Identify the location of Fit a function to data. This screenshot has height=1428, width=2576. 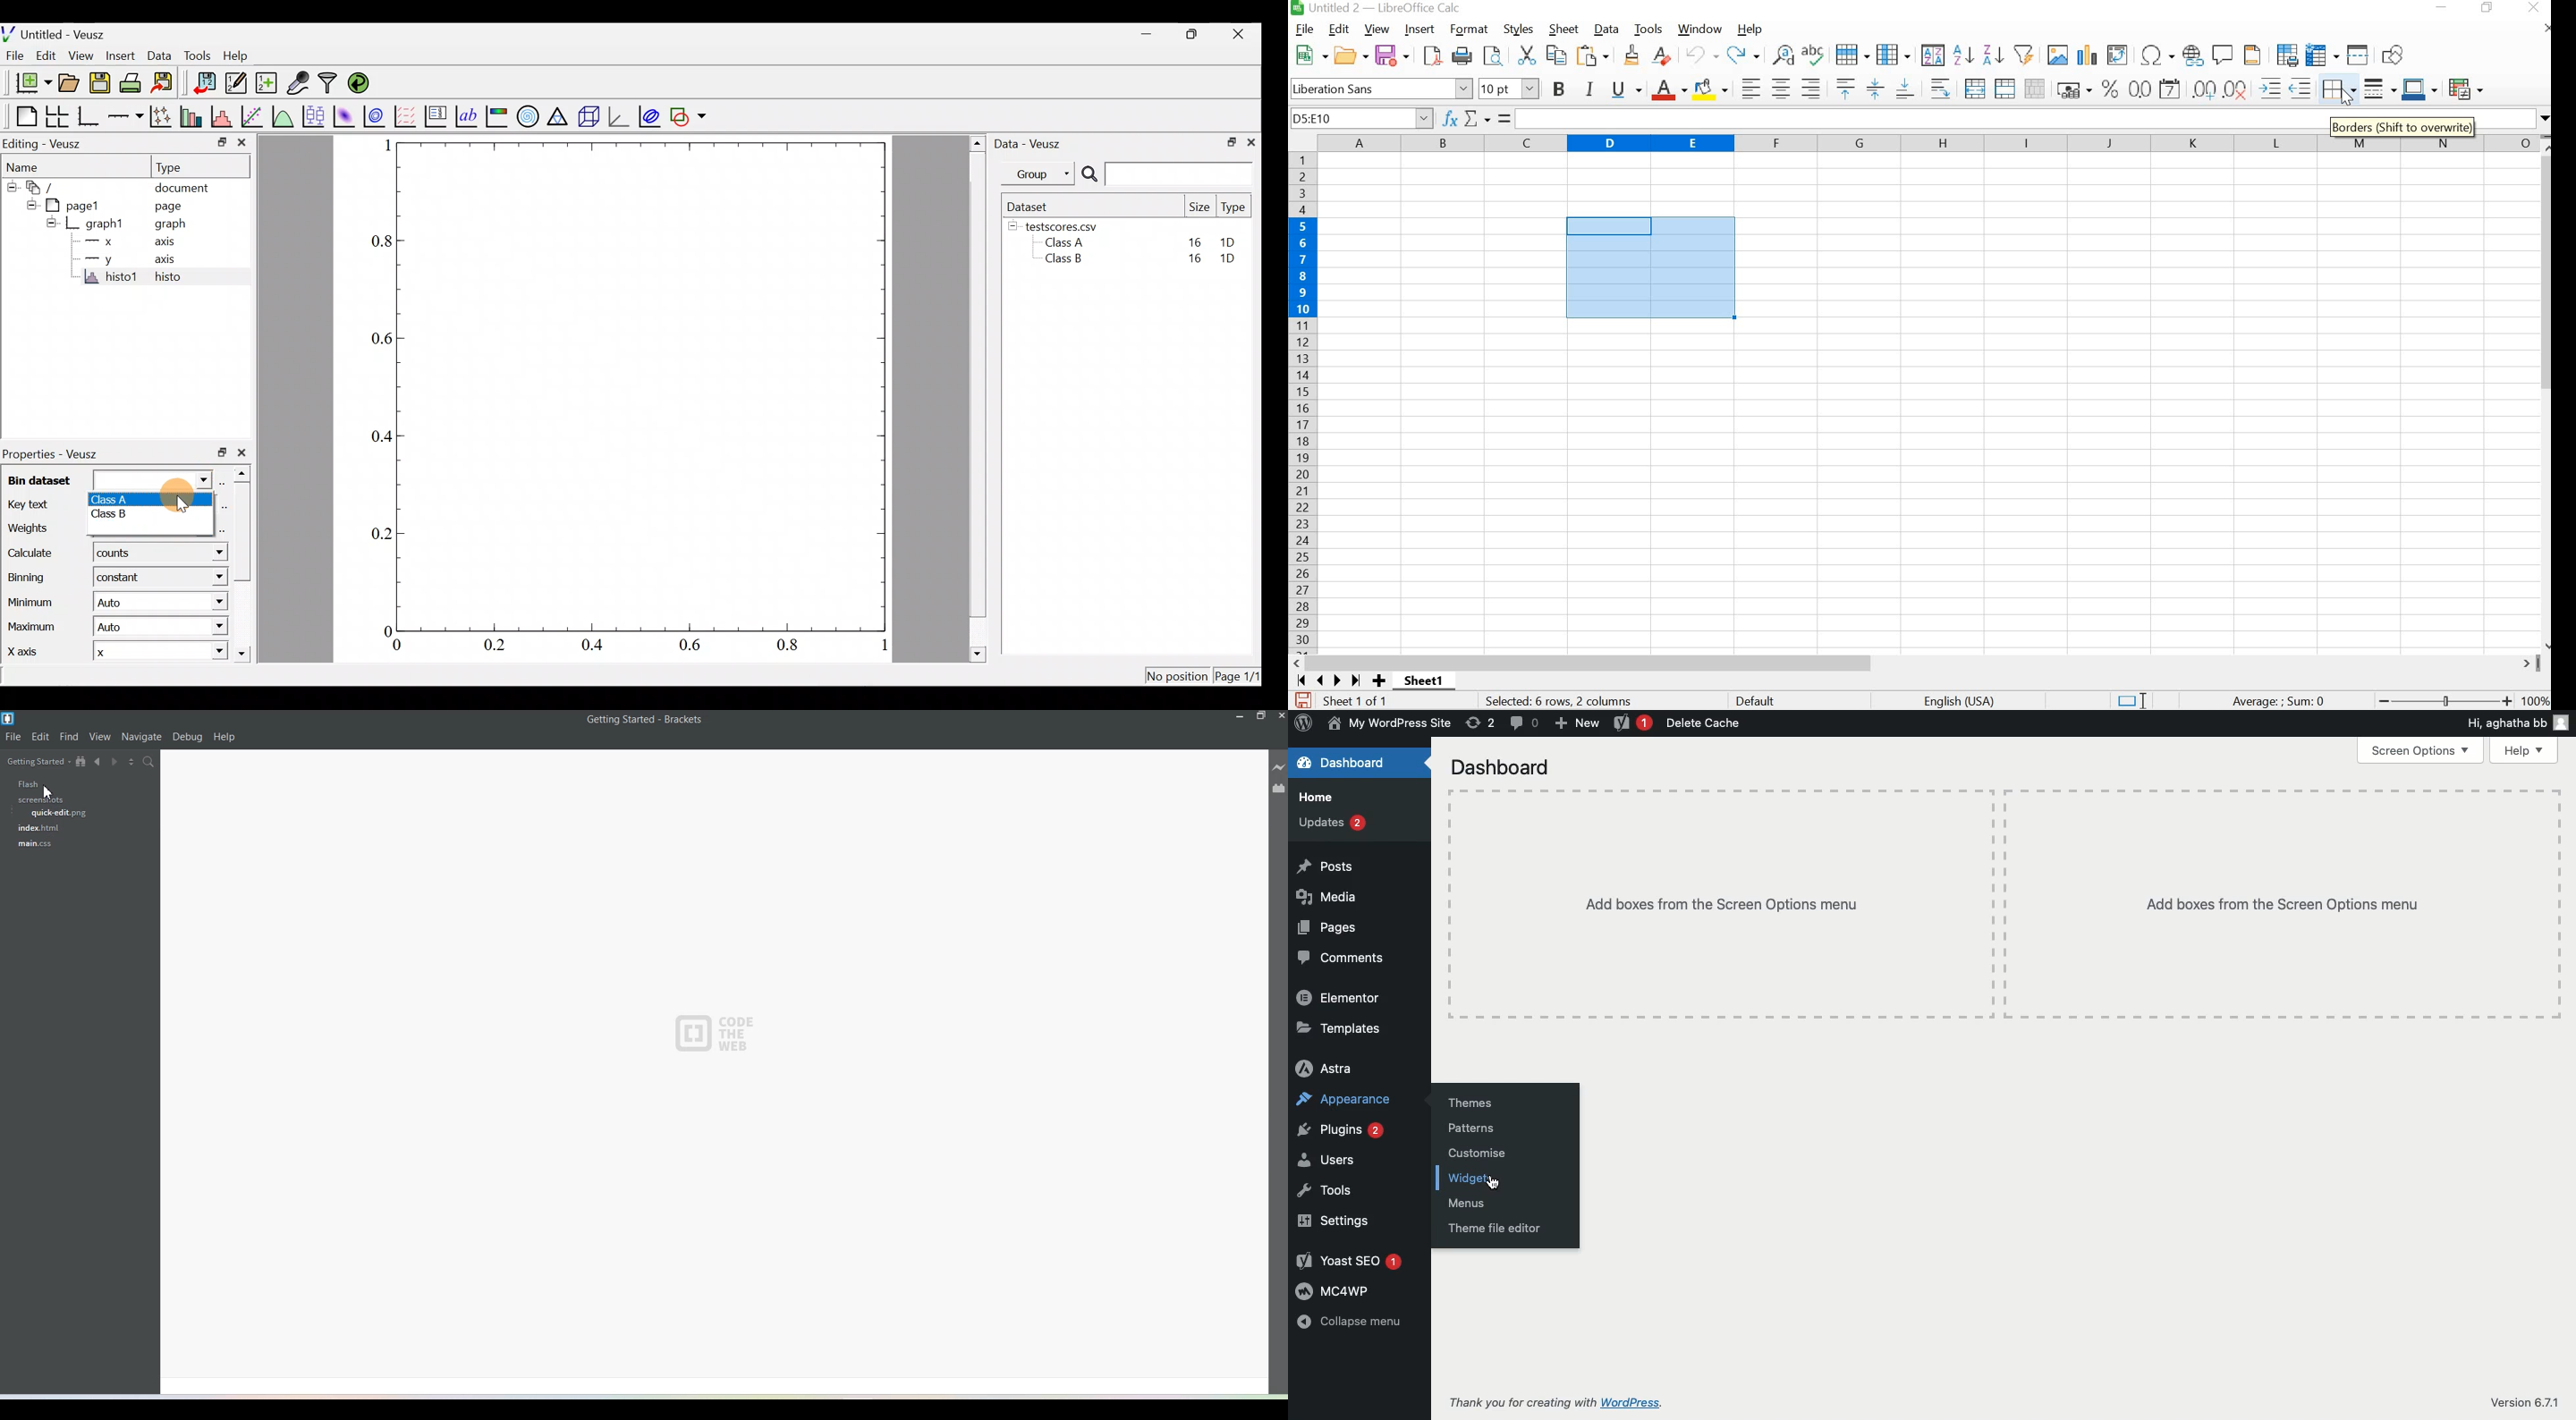
(253, 116).